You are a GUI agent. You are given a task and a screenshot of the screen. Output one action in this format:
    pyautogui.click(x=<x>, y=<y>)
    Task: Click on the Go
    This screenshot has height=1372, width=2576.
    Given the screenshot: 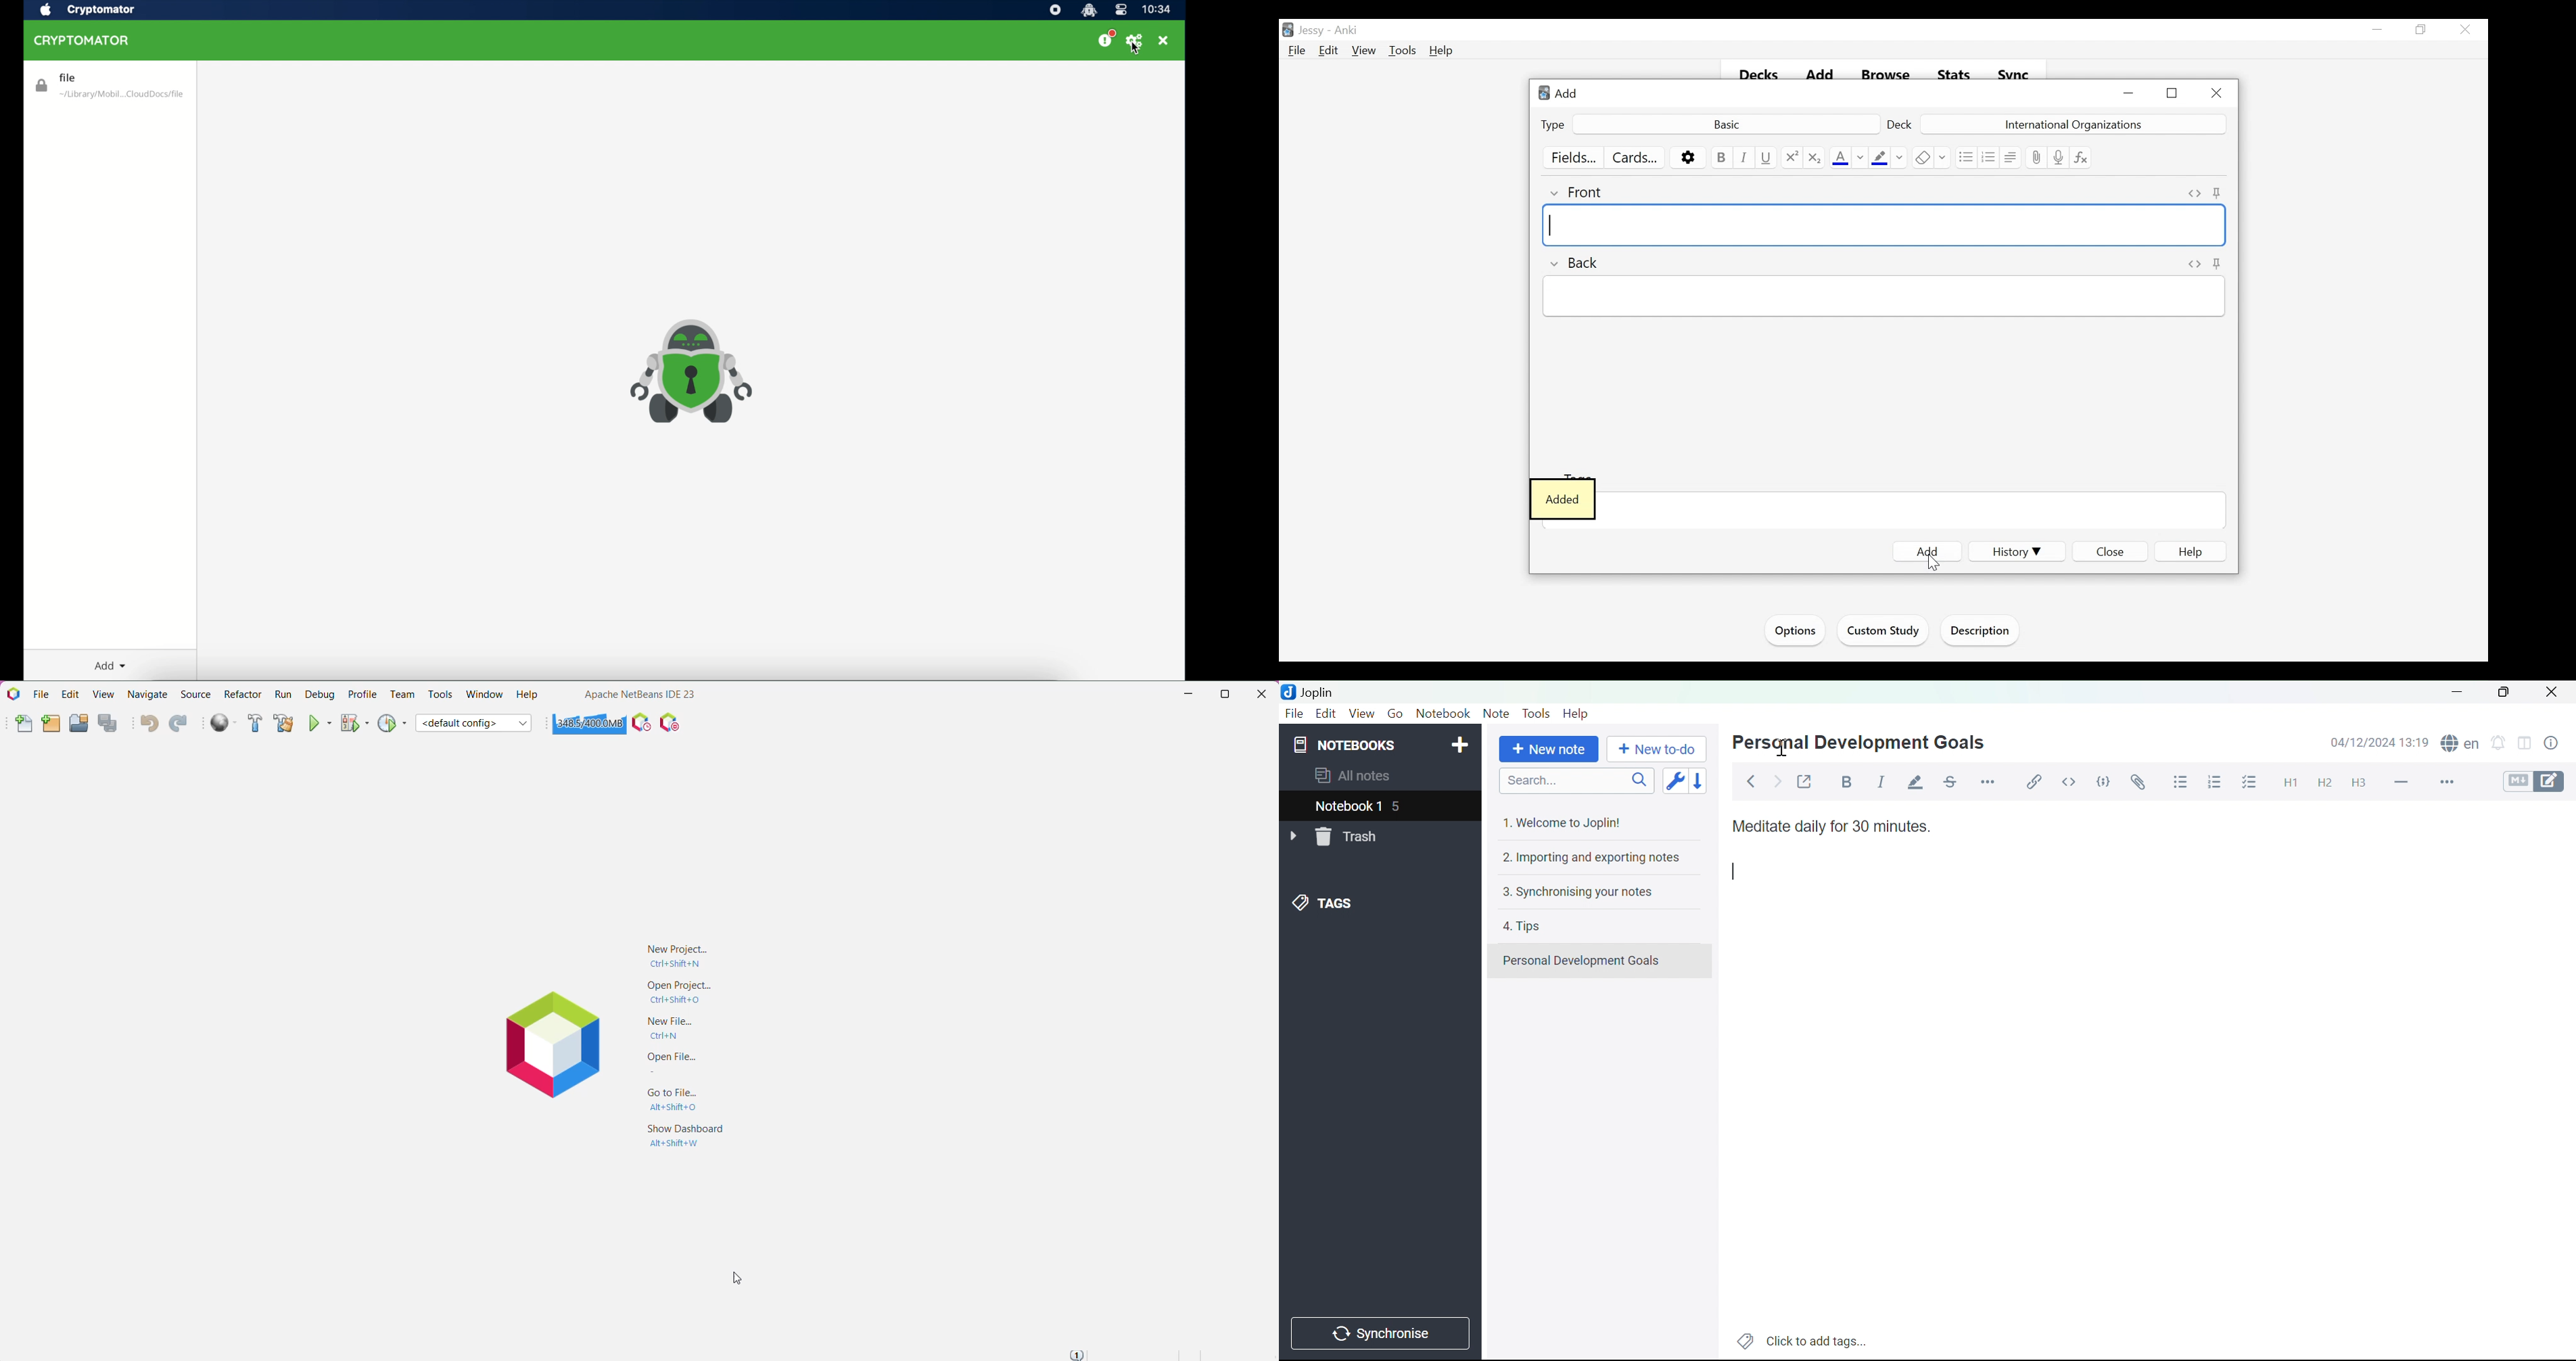 What is the action you would take?
    pyautogui.click(x=1395, y=714)
    